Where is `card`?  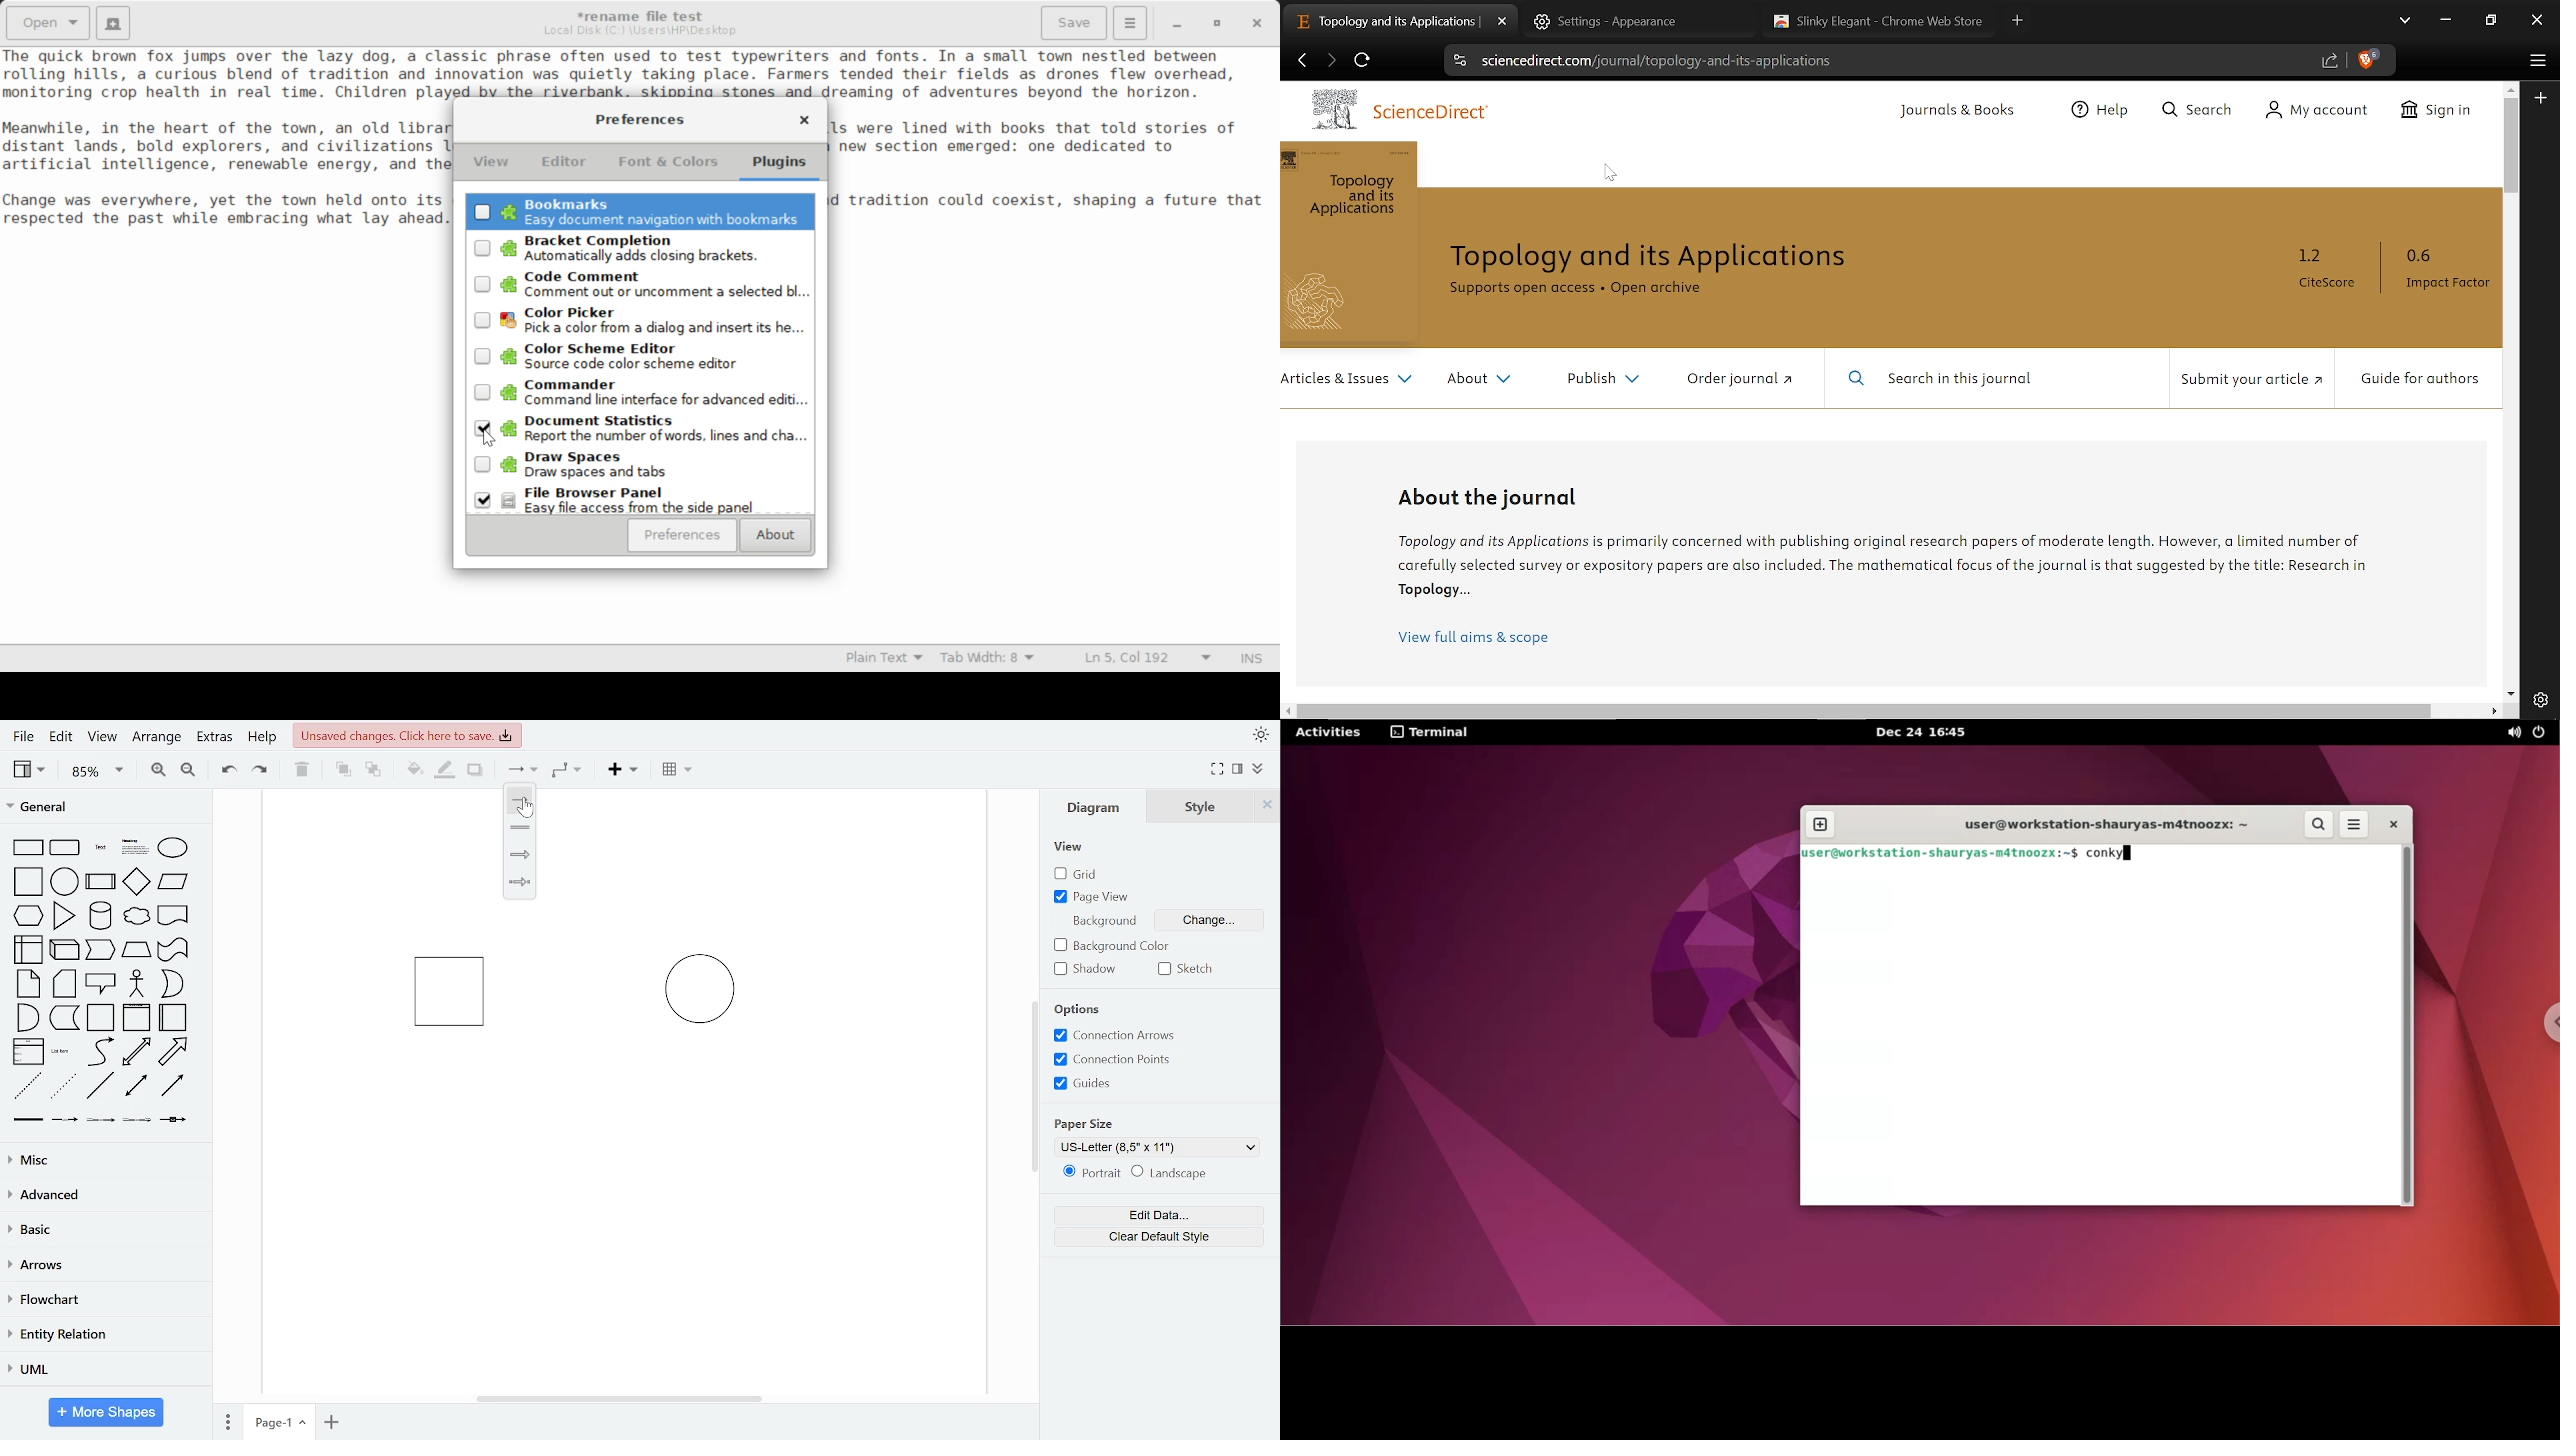 card is located at coordinates (66, 984).